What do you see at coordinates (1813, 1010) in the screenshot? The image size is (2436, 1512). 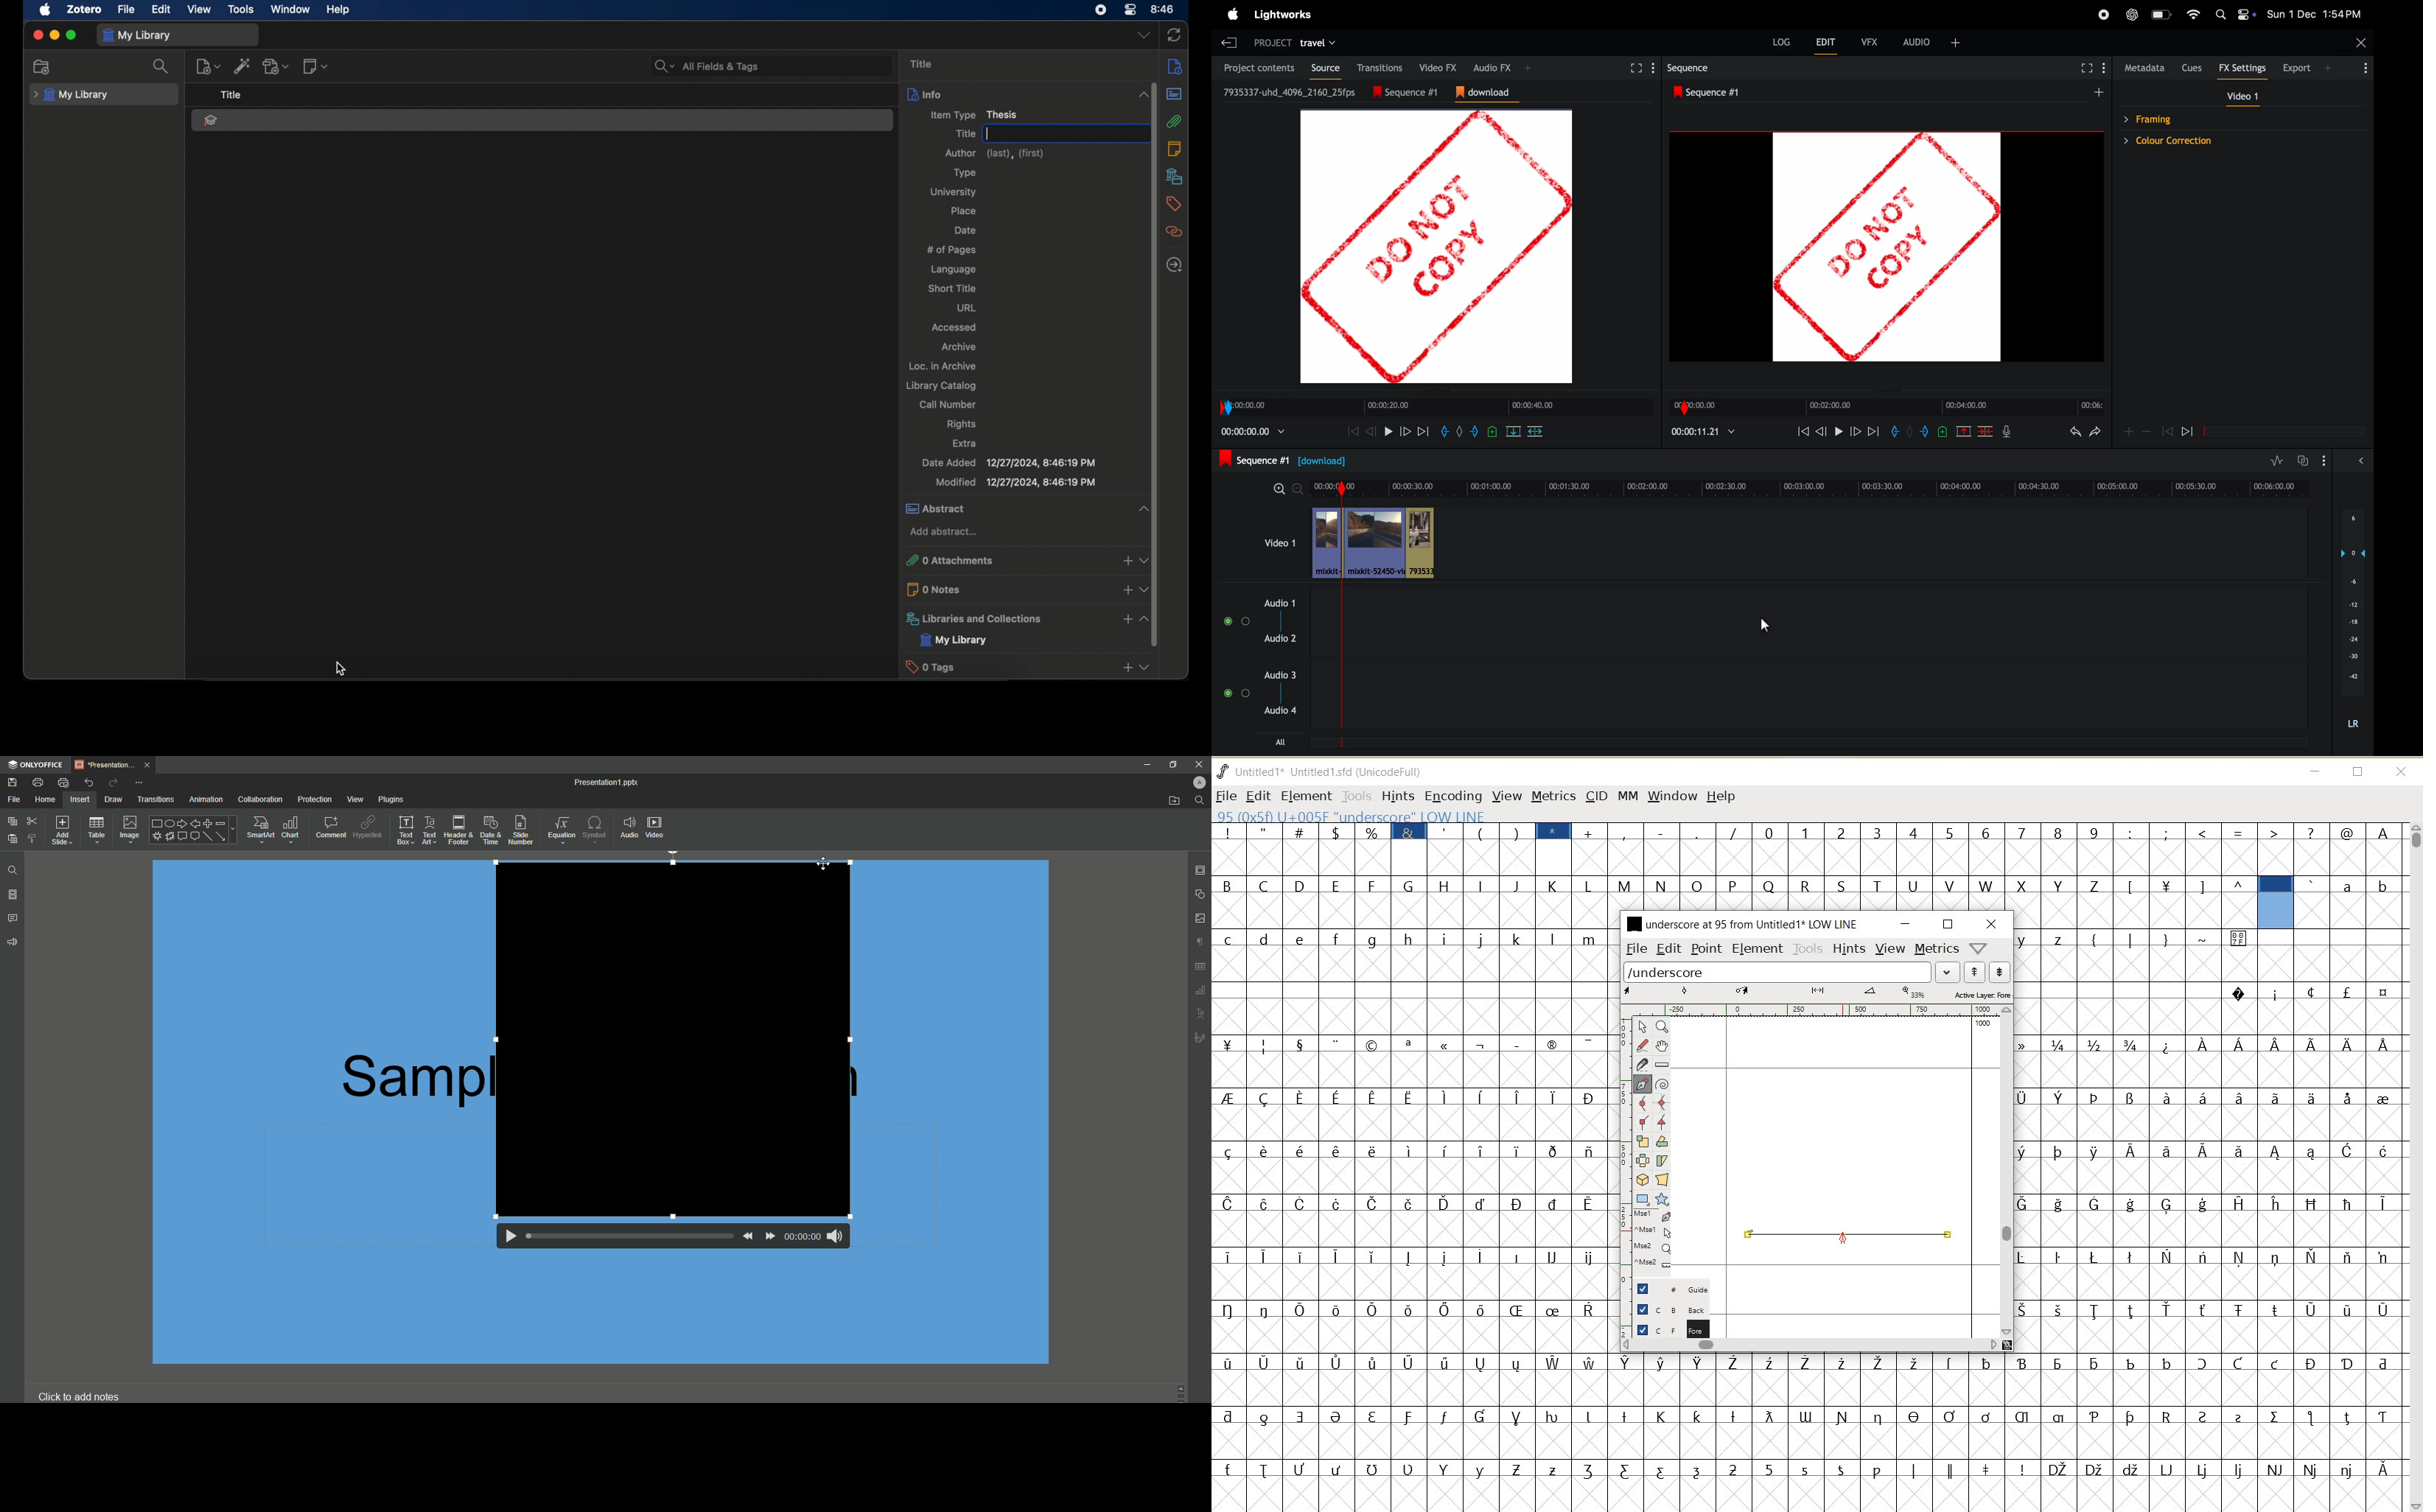 I see `RULER` at bounding box center [1813, 1010].